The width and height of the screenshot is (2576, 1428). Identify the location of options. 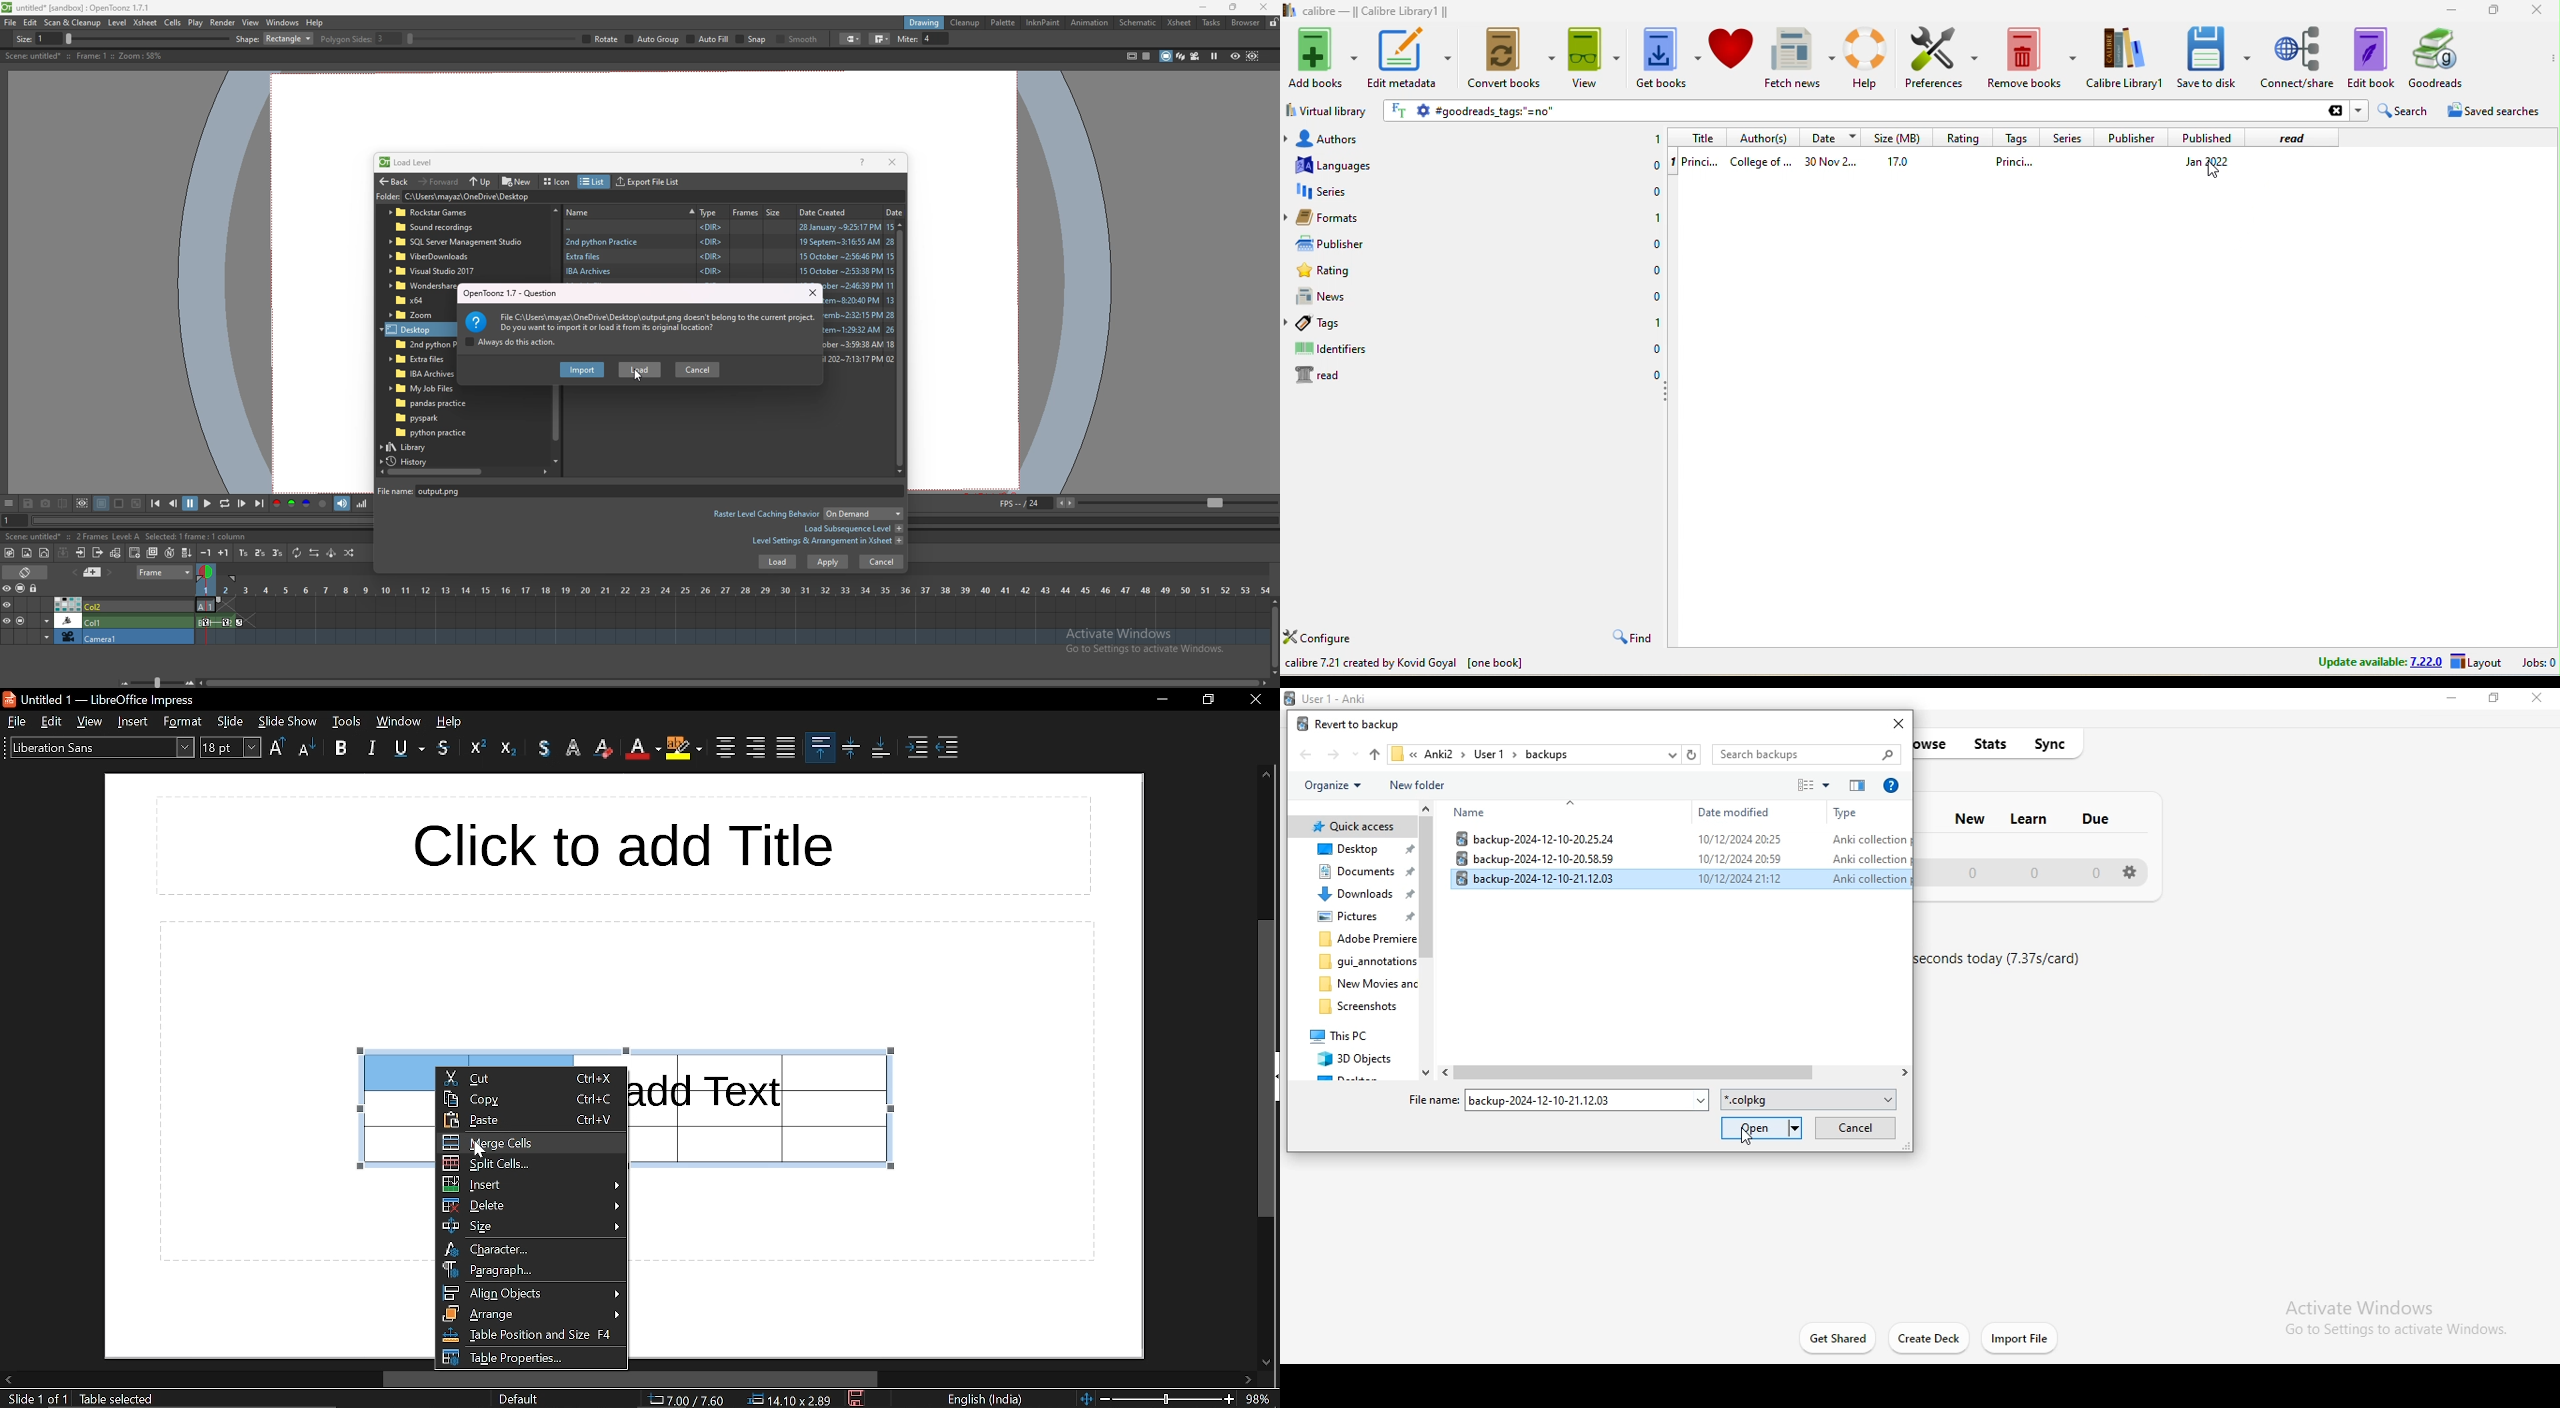
(9, 504).